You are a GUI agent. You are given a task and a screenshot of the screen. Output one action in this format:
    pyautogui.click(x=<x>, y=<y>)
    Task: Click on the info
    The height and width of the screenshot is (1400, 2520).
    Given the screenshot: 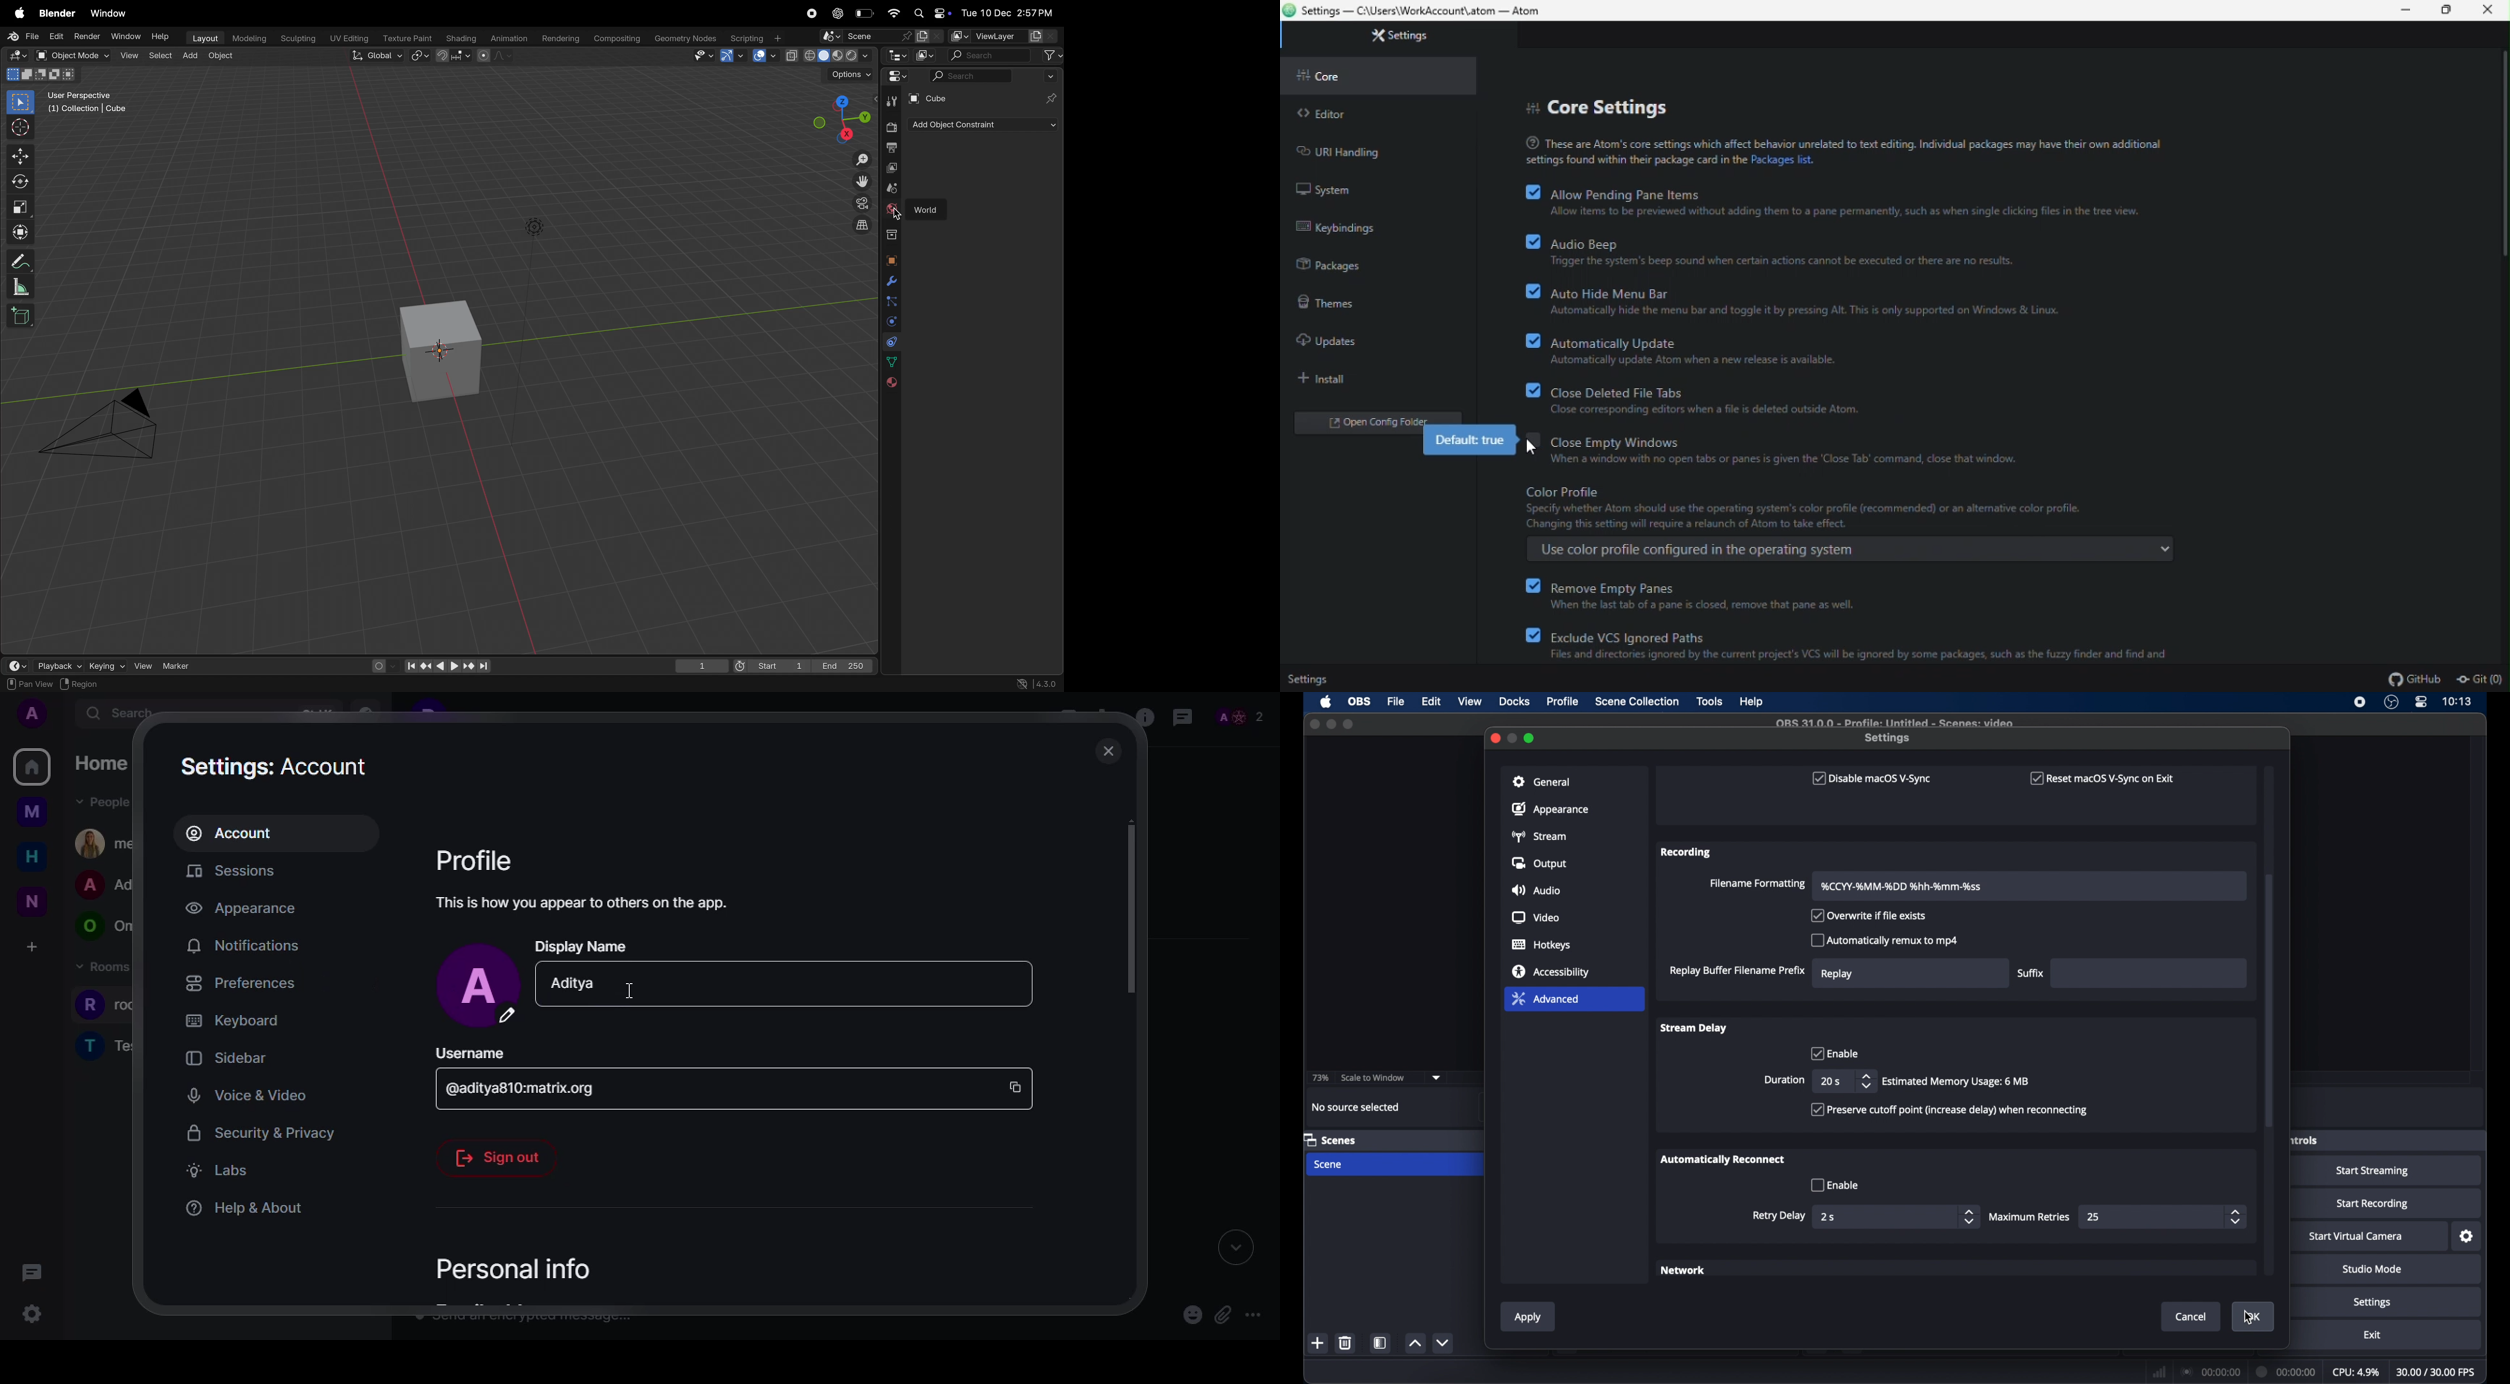 What is the action you would take?
    pyautogui.click(x=1144, y=718)
    